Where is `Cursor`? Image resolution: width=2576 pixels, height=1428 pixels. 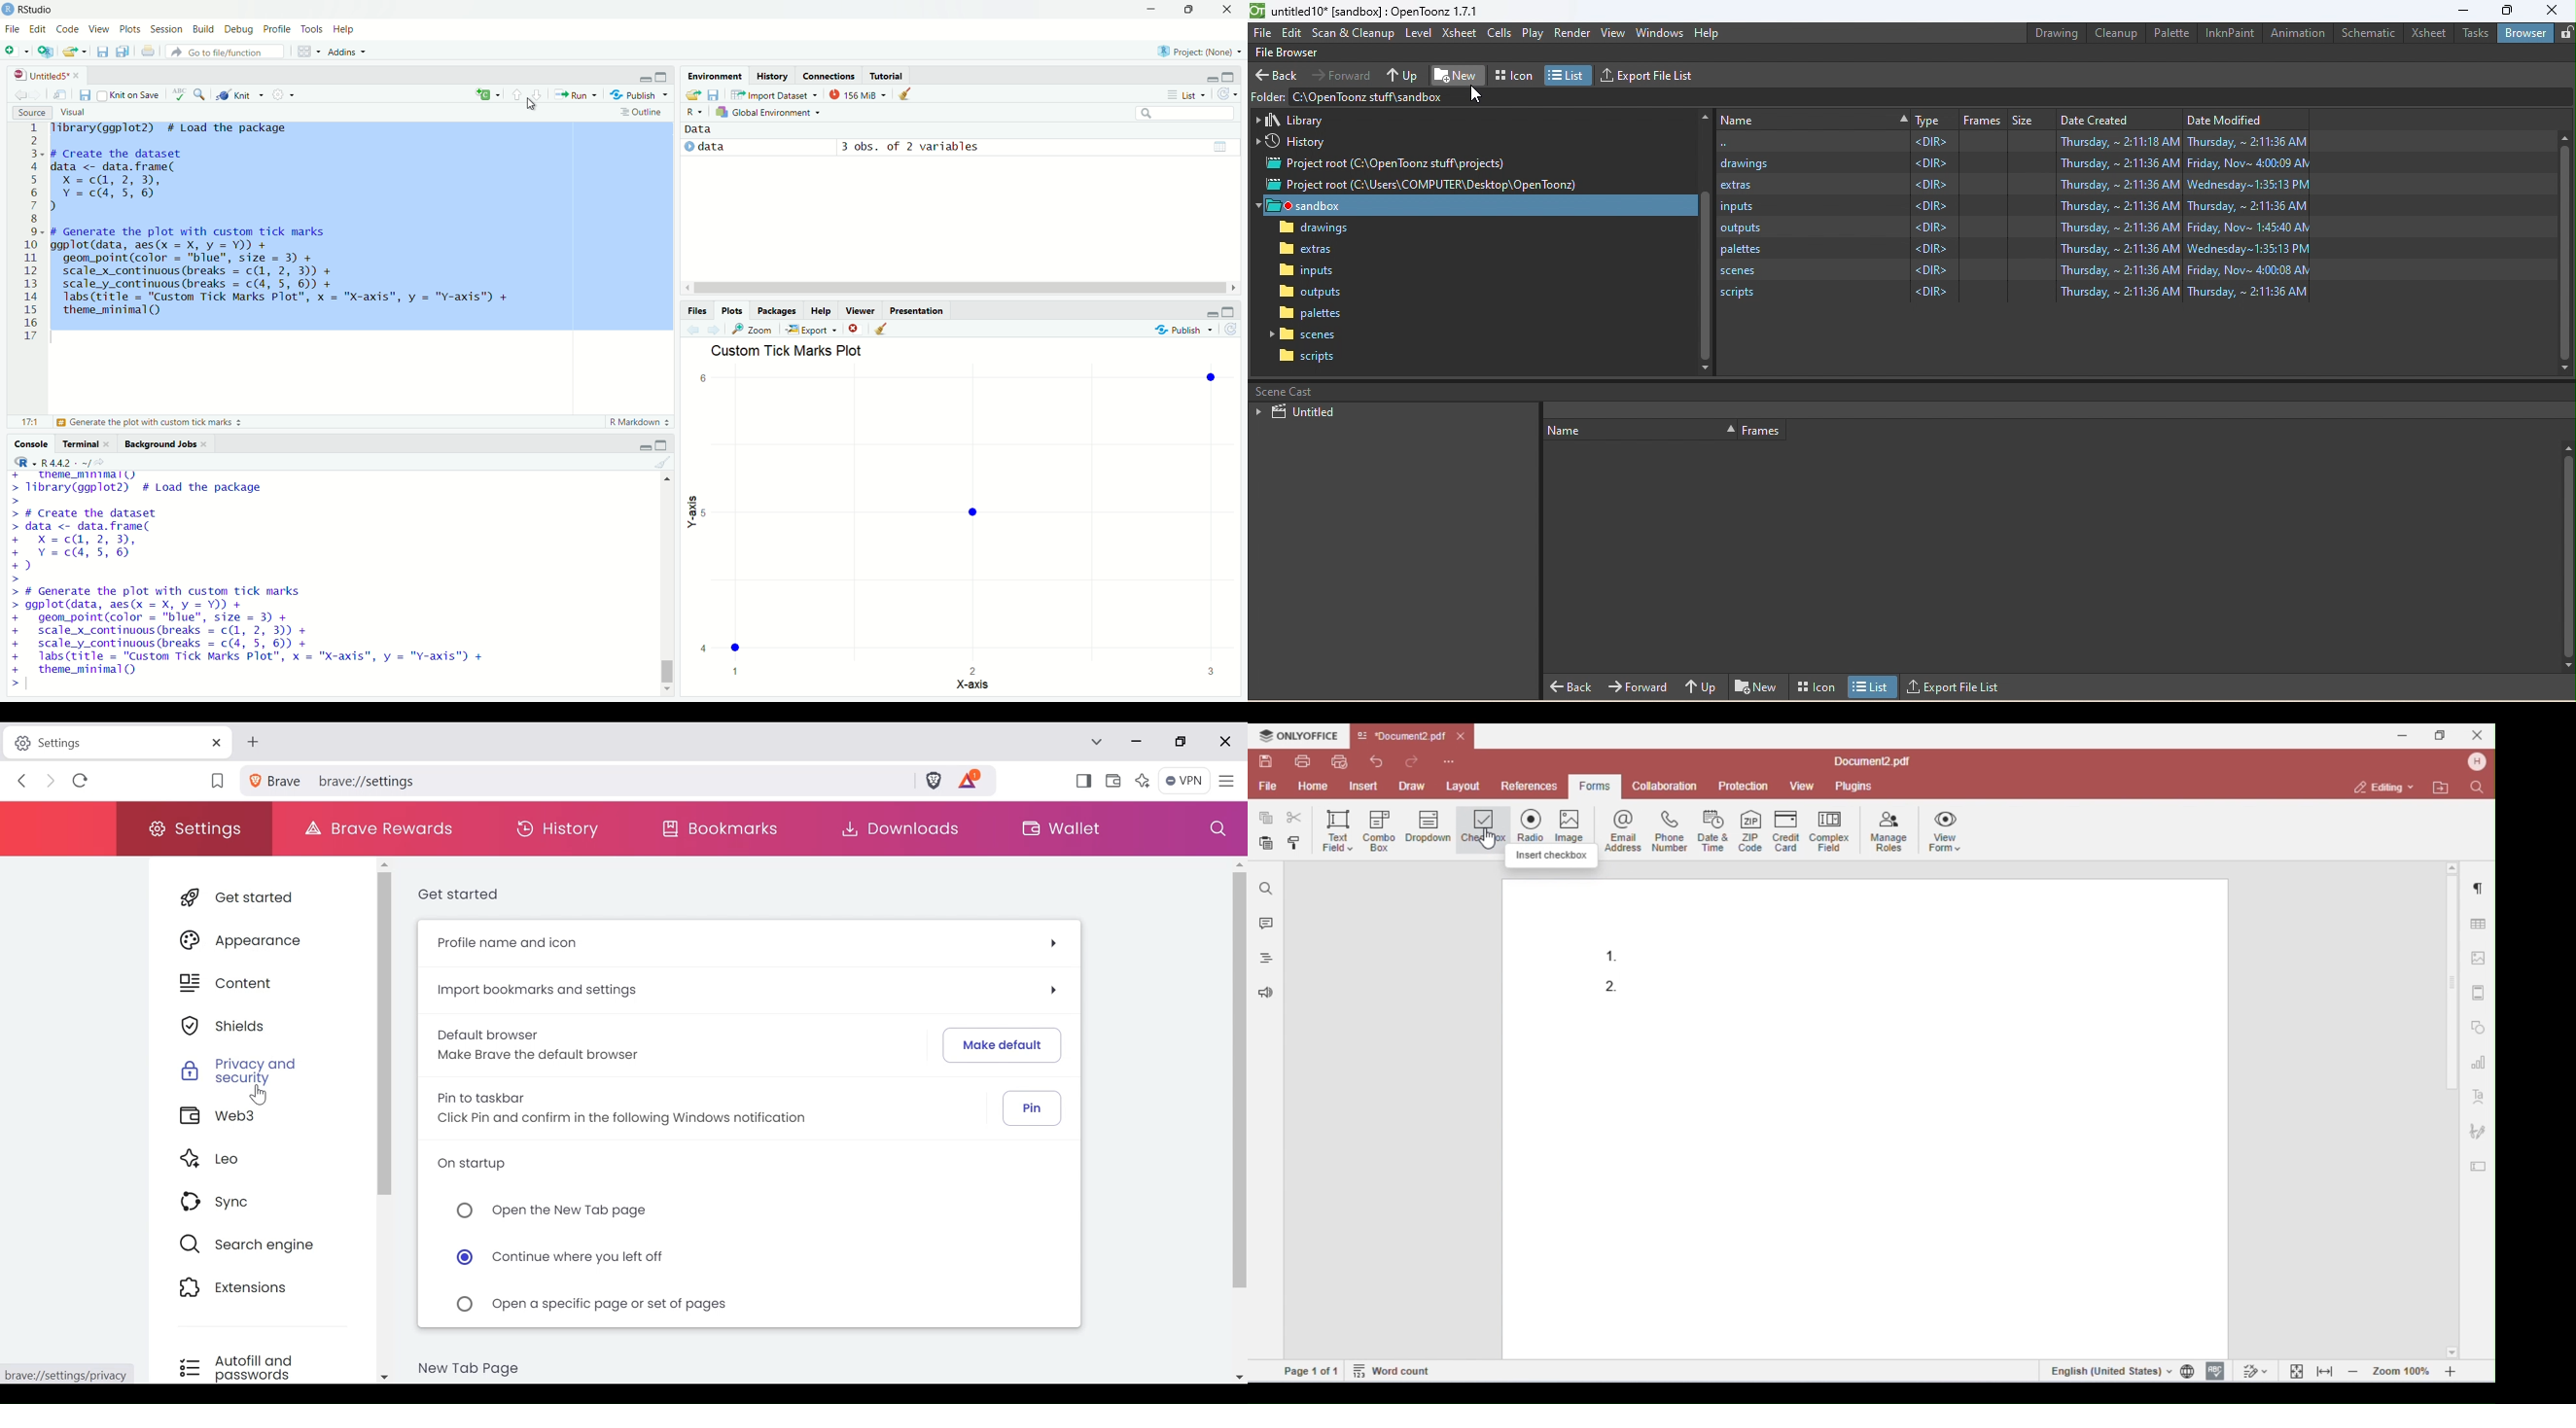
Cursor is located at coordinates (260, 1095).